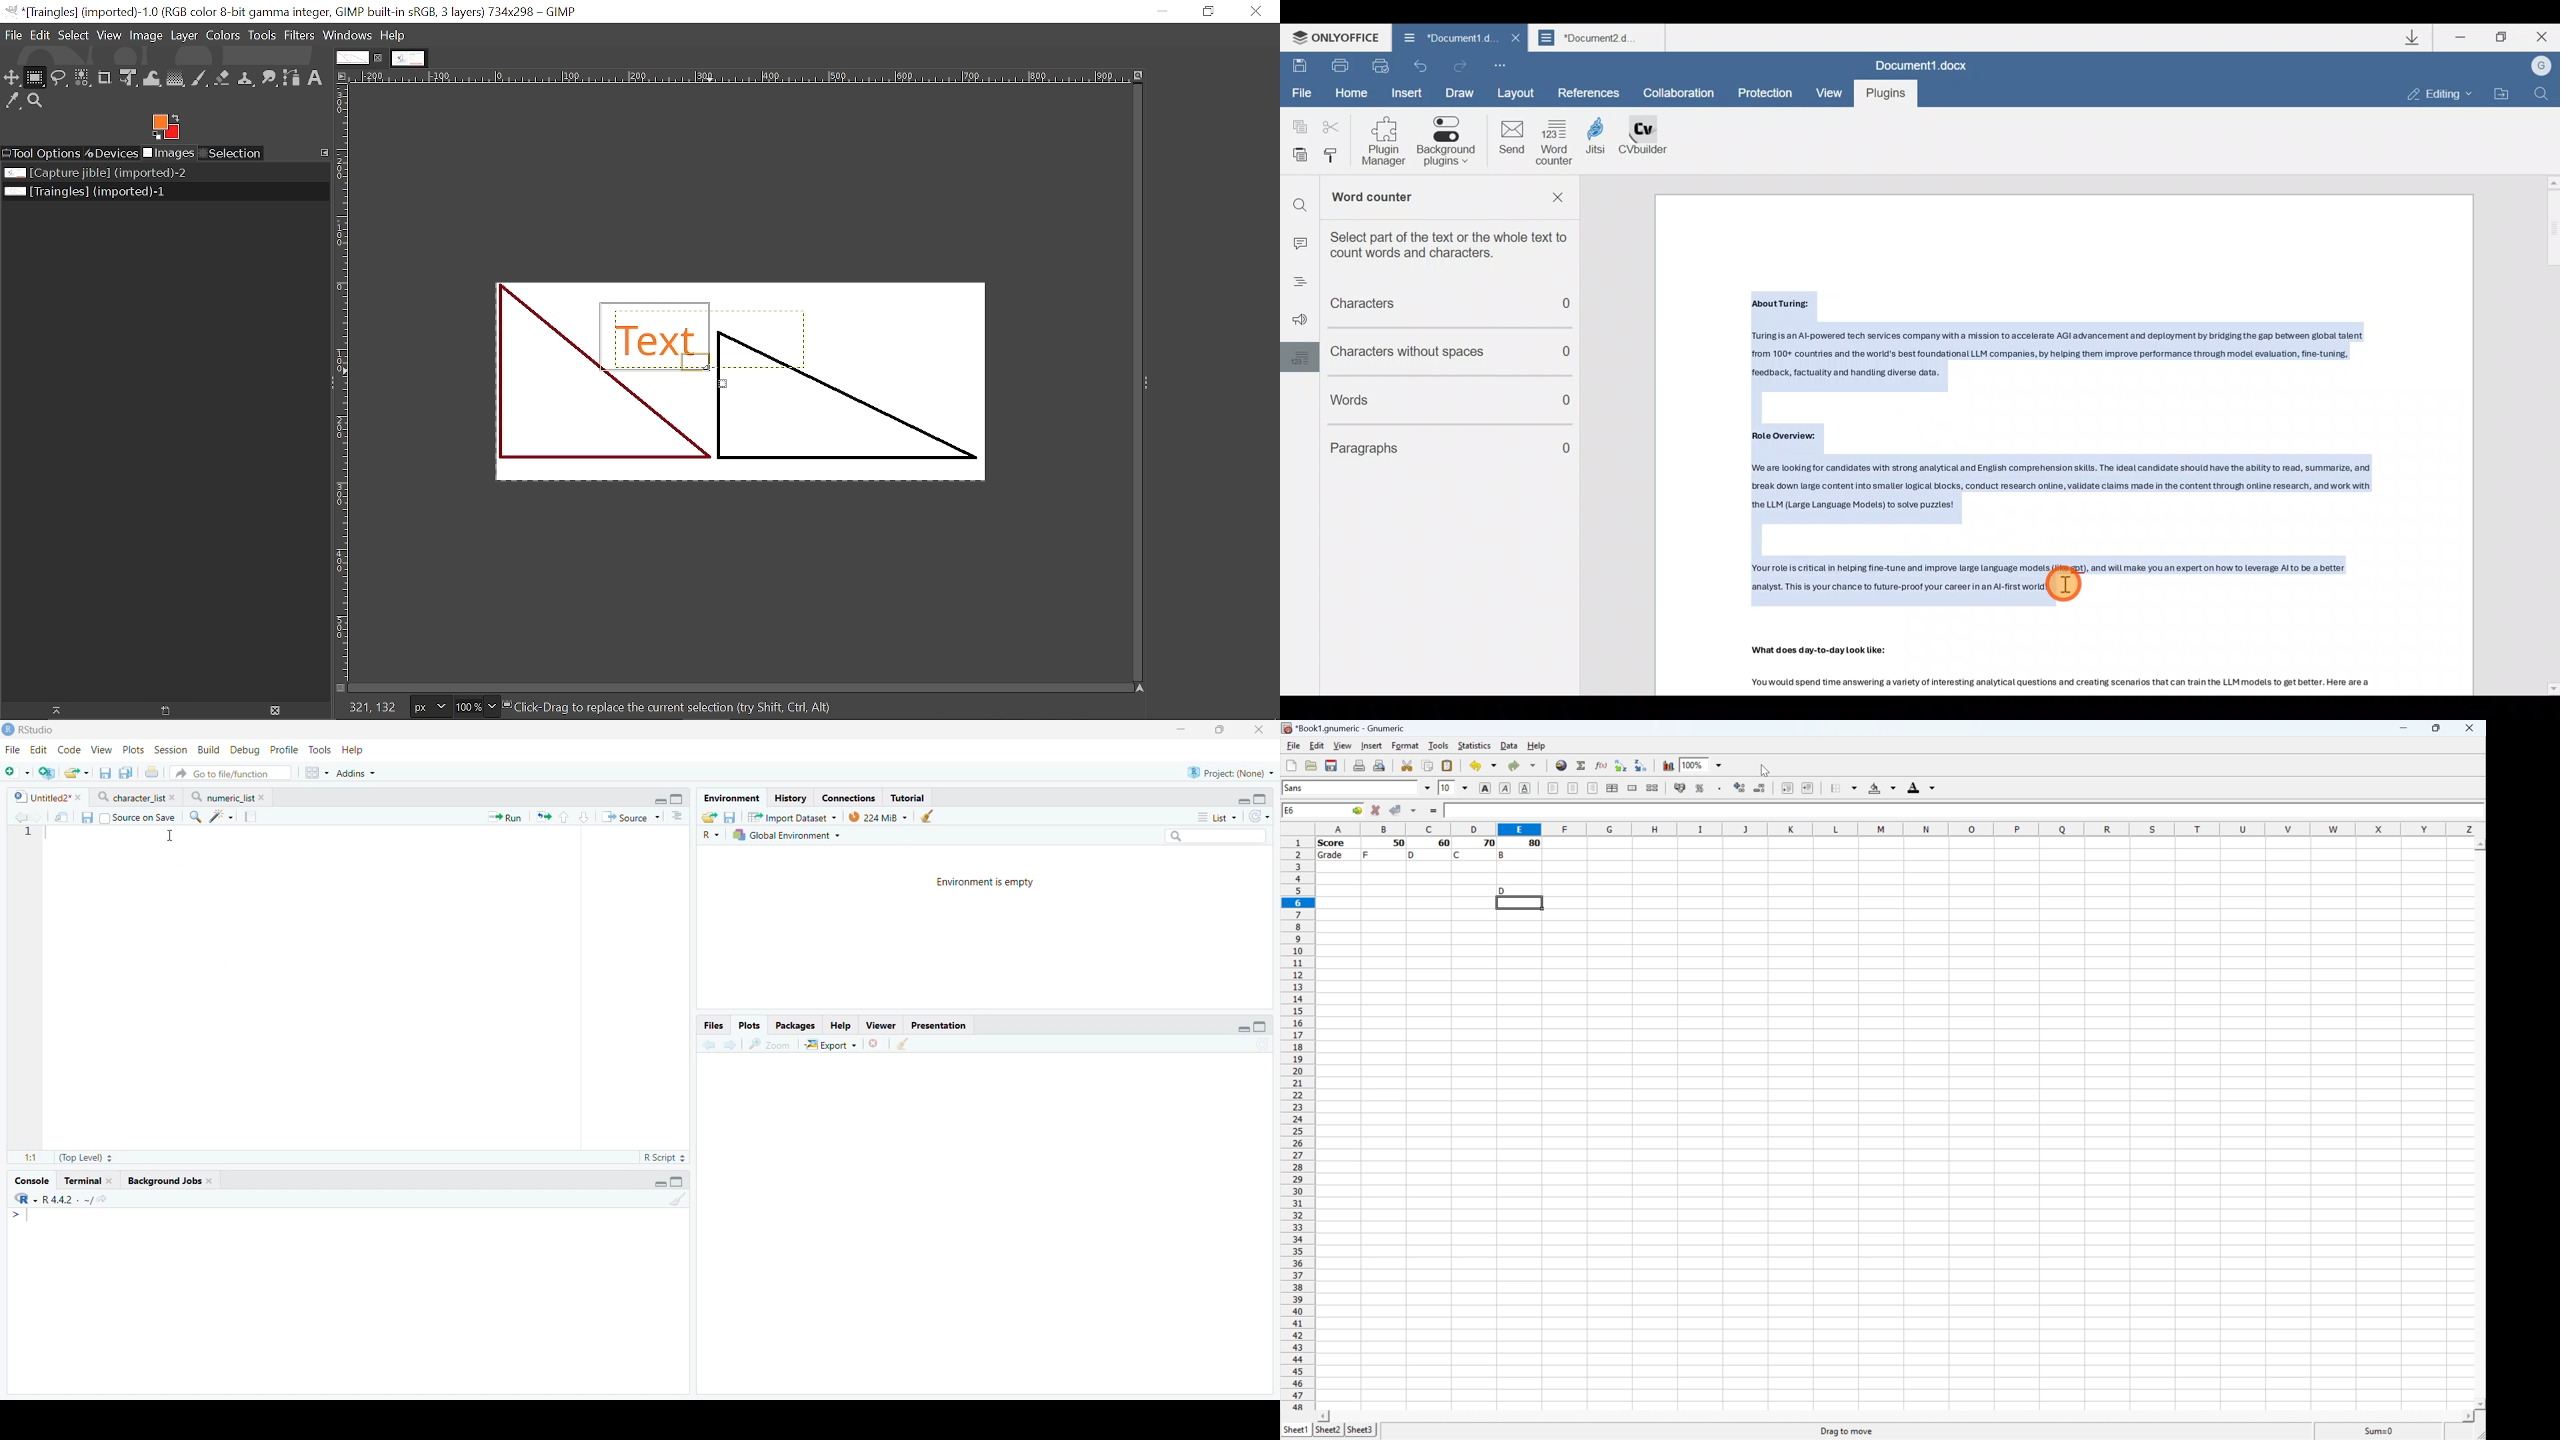 This screenshot has width=2576, height=1456. Describe the element at coordinates (1524, 788) in the screenshot. I see `Underline` at that location.